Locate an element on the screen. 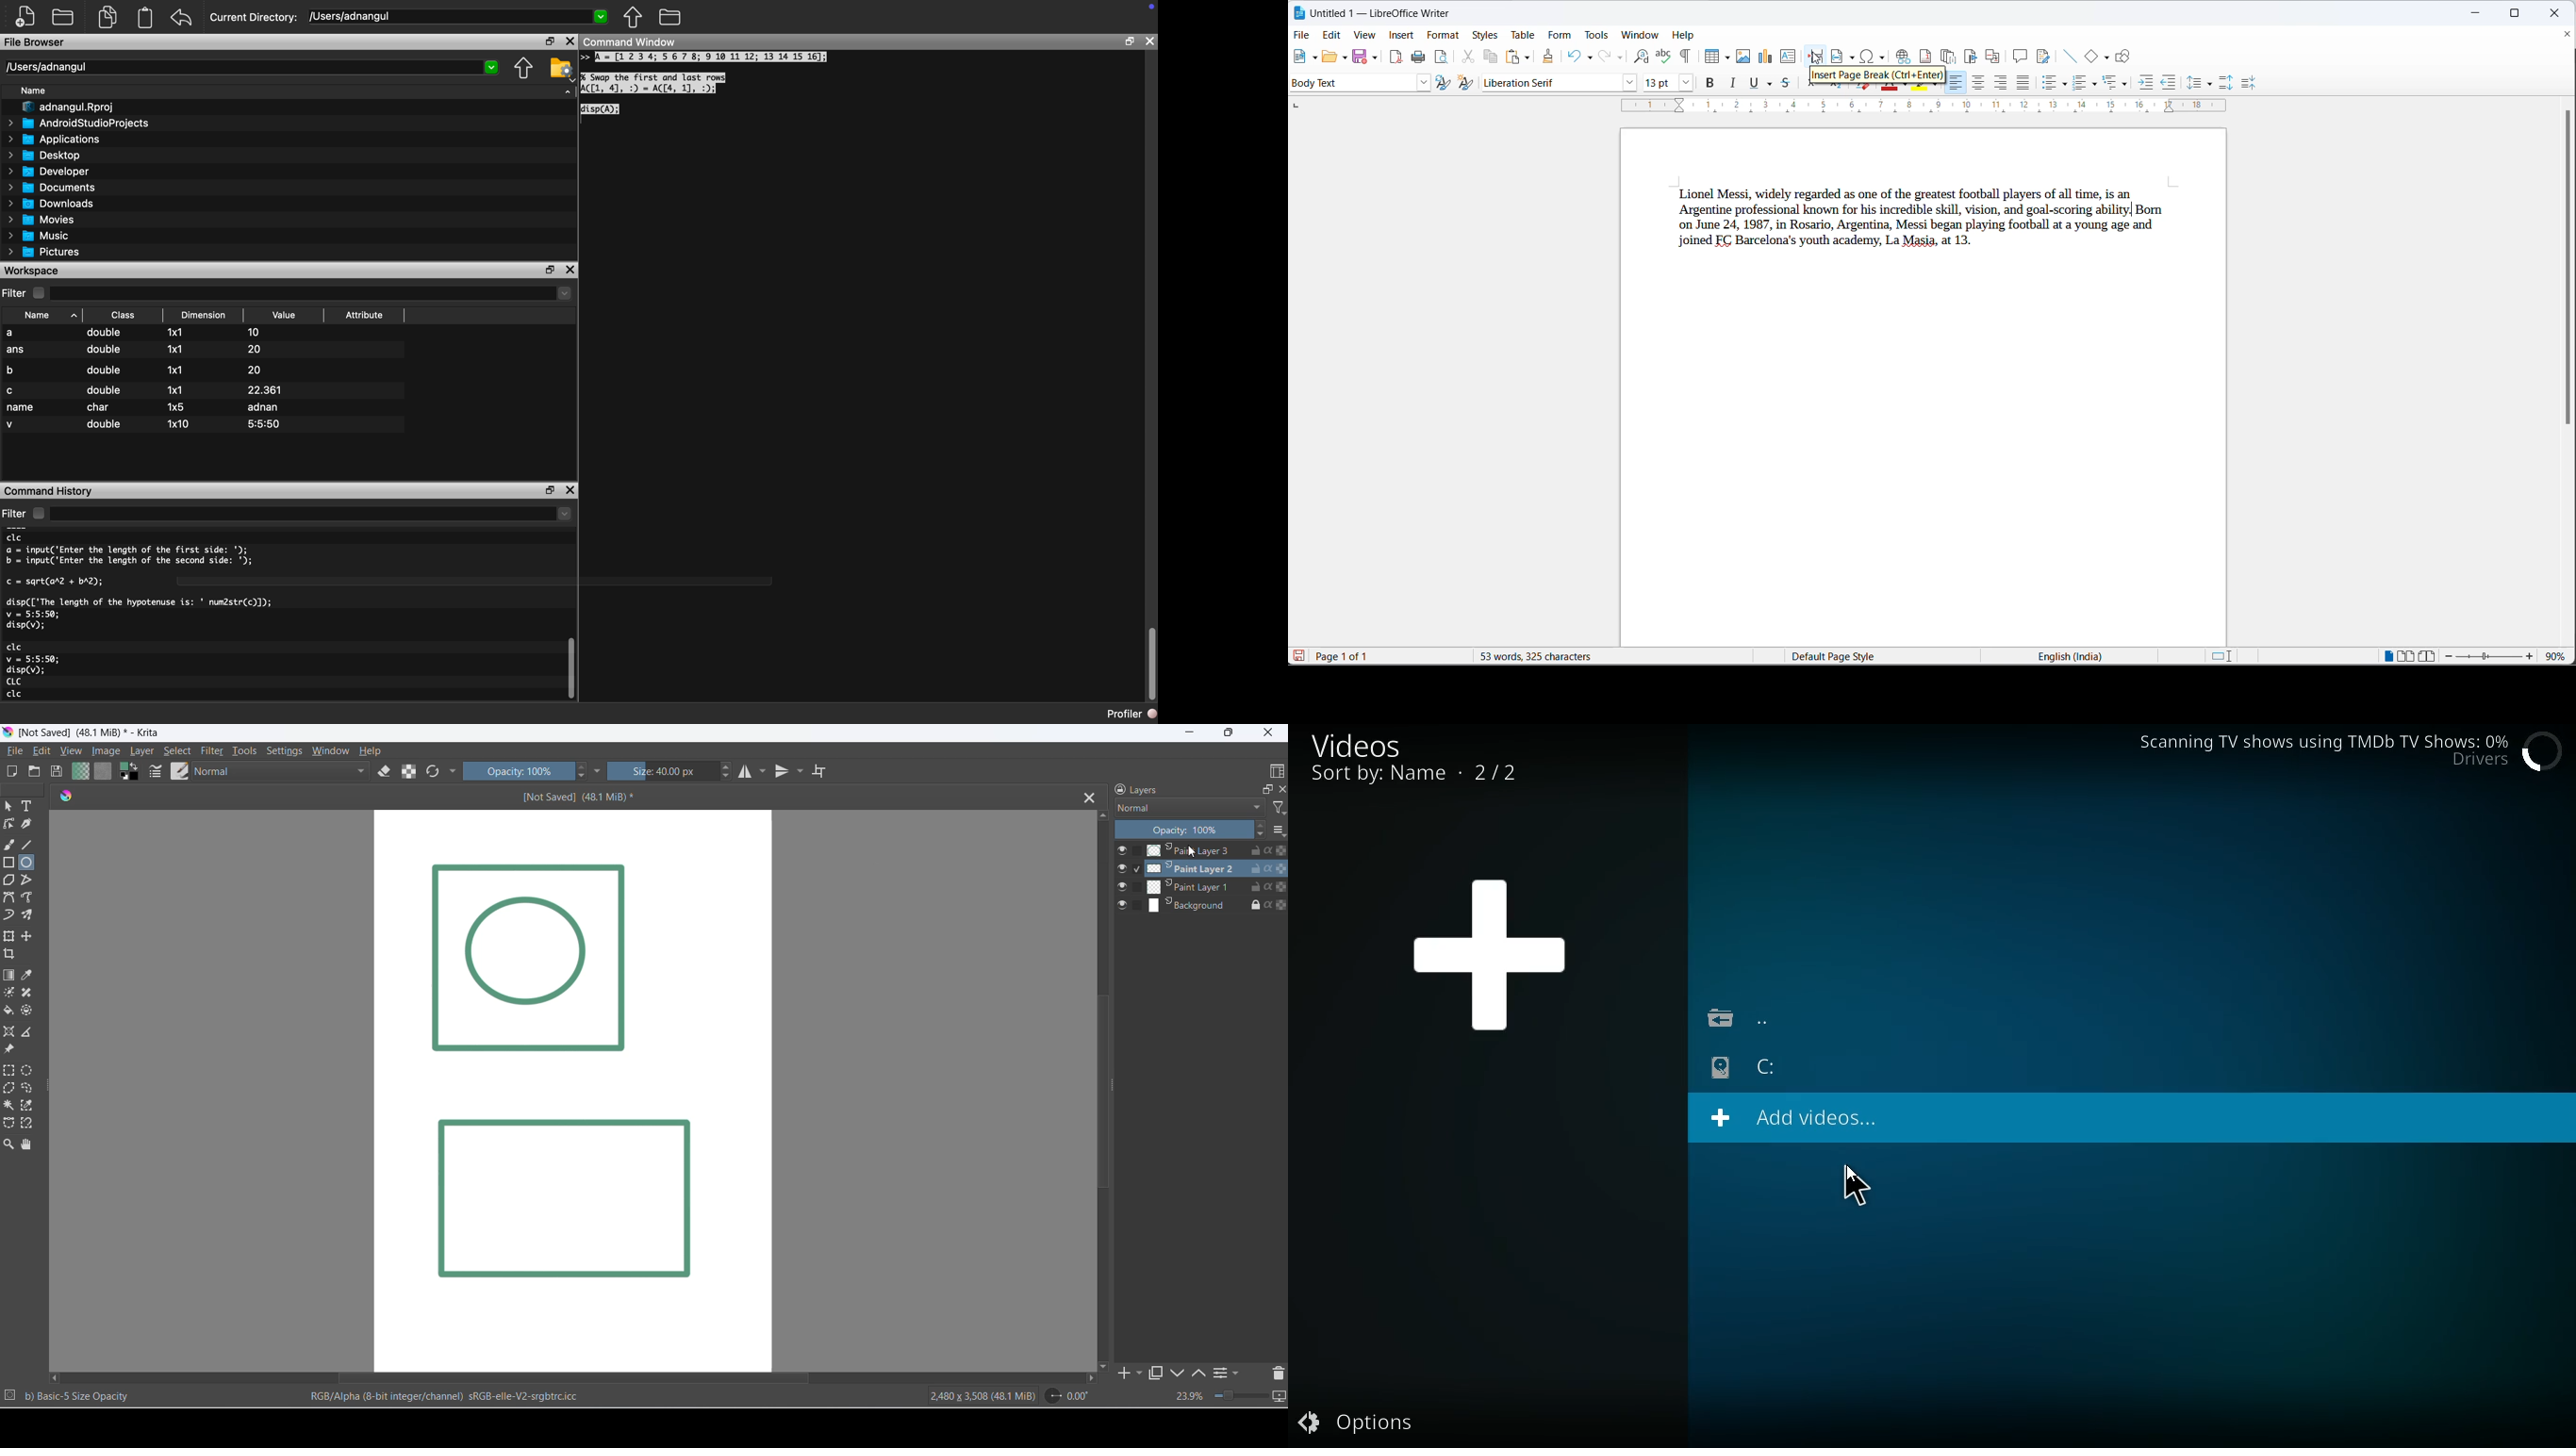 The width and height of the screenshot is (2576, 1456). [Not Saved] (48.1 Mib)* - Krita is located at coordinates (97, 733).